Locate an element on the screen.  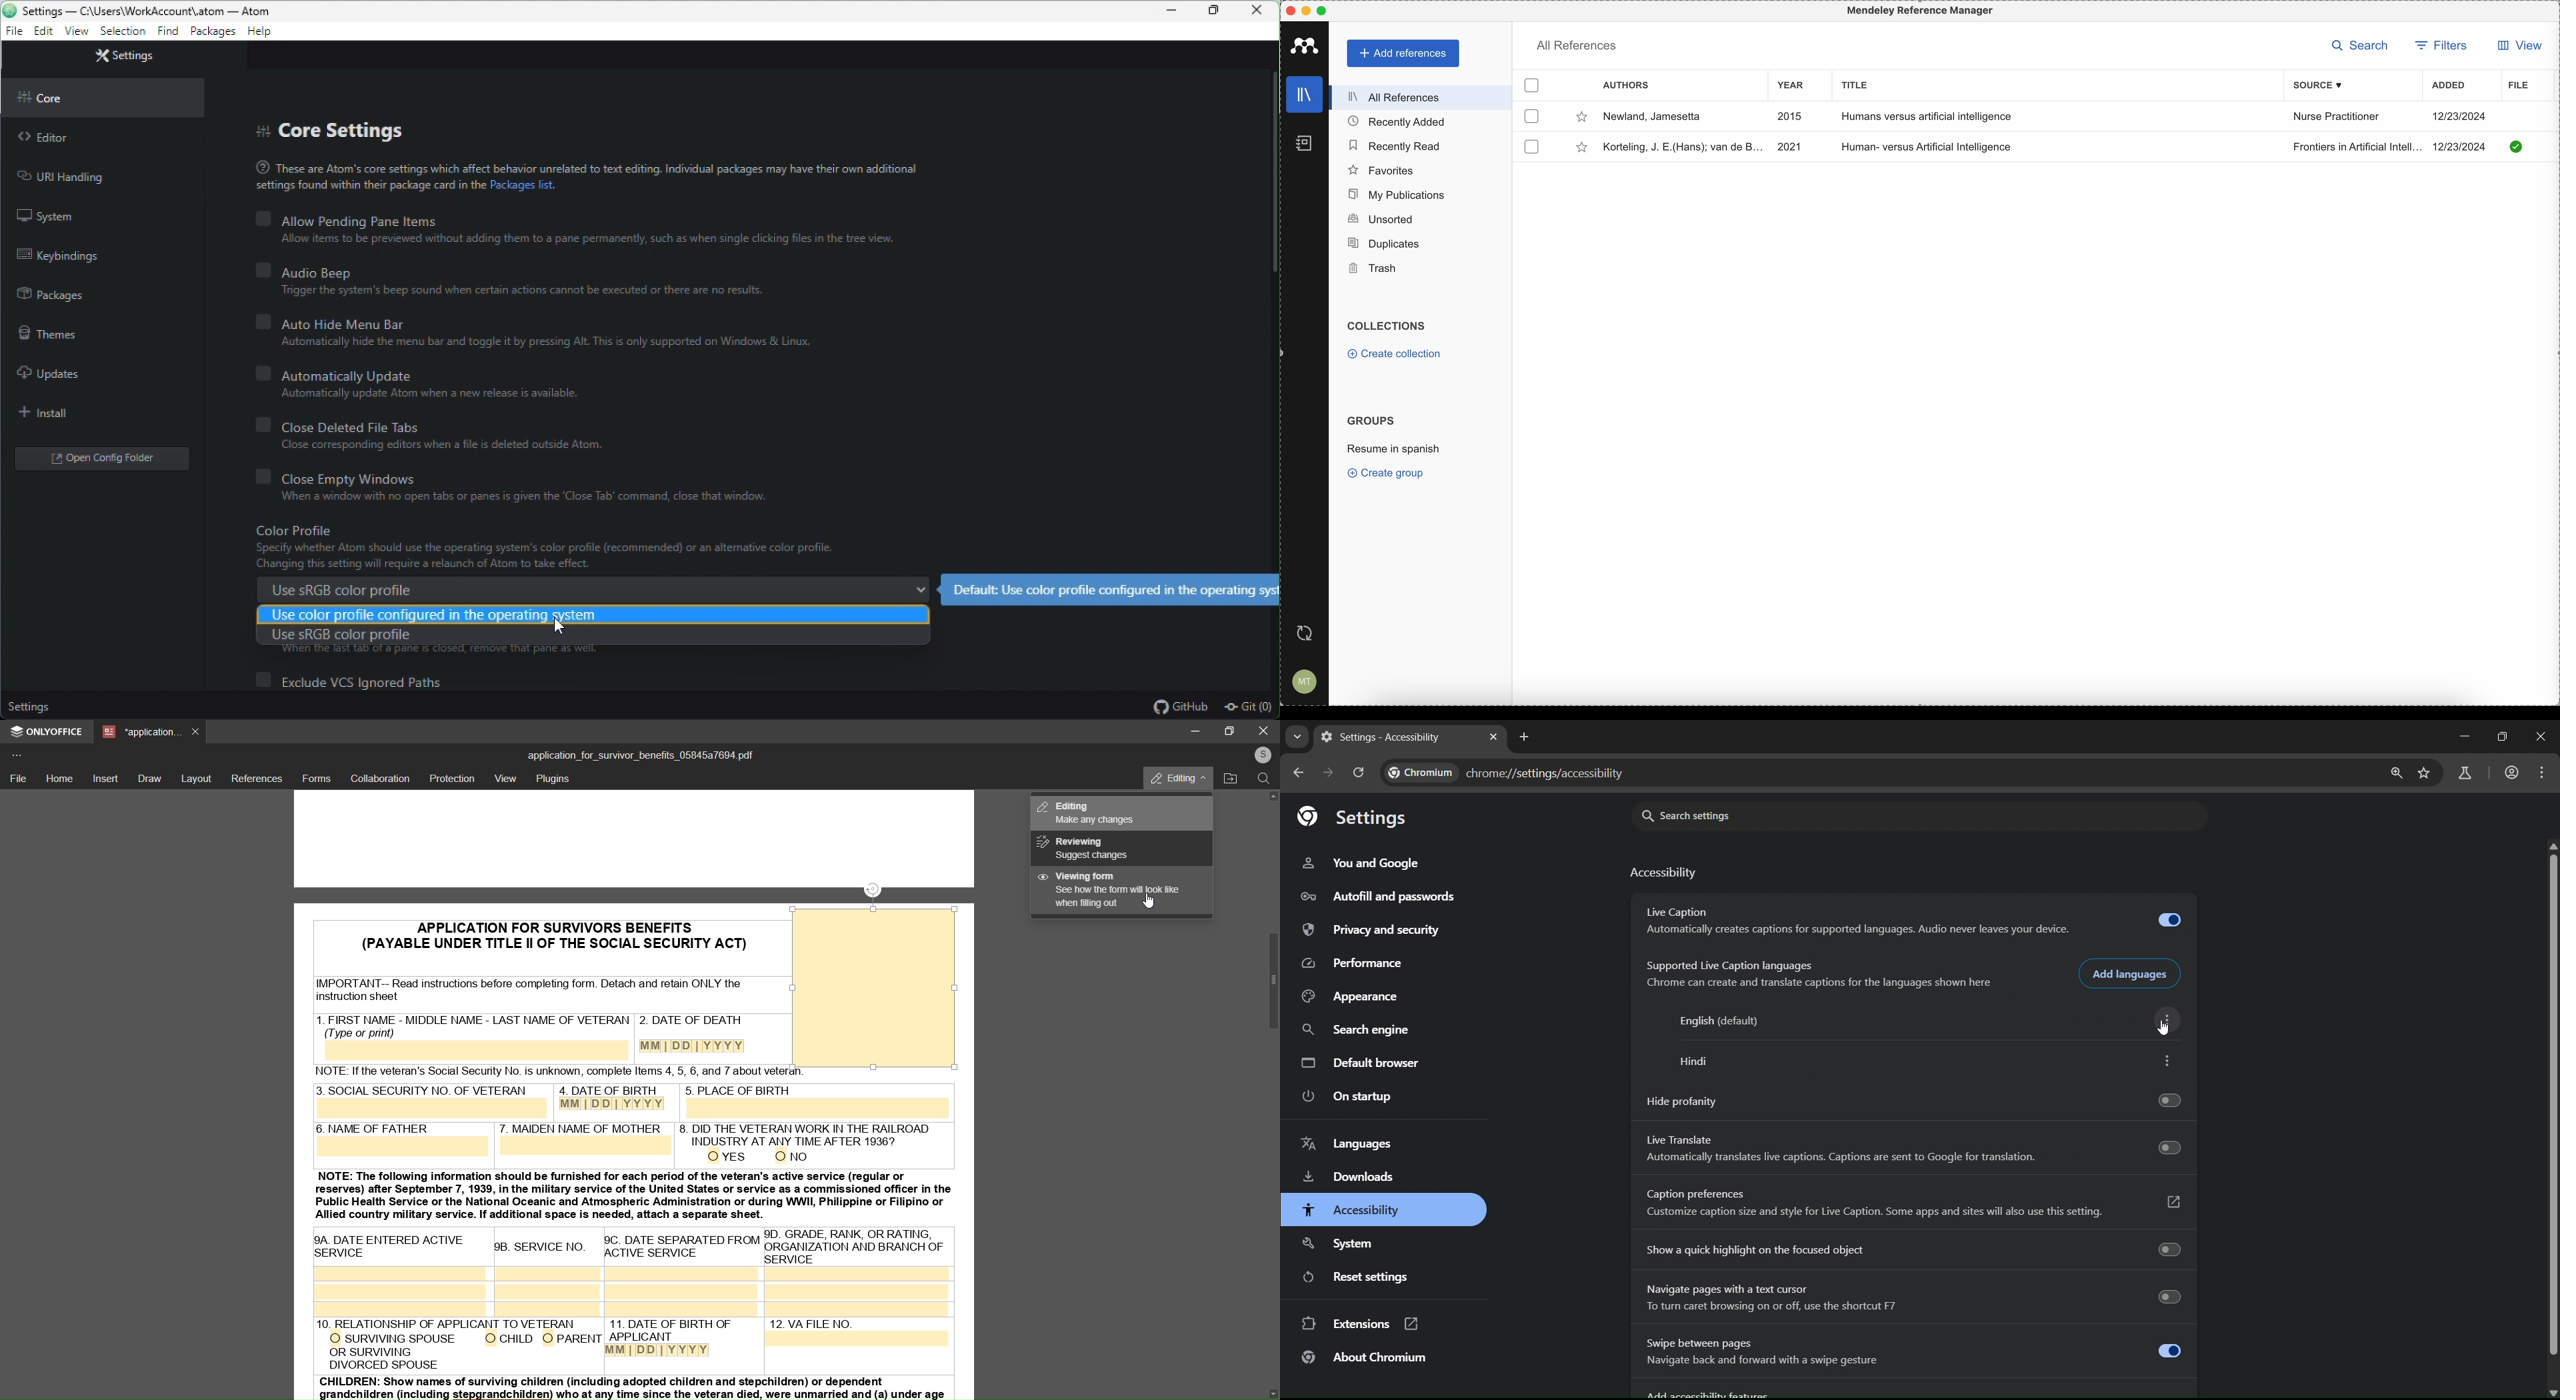
Supported Live Caption languages
Chrome can create and translate captions for the languages shown here is located at coordinates (1819, 975).